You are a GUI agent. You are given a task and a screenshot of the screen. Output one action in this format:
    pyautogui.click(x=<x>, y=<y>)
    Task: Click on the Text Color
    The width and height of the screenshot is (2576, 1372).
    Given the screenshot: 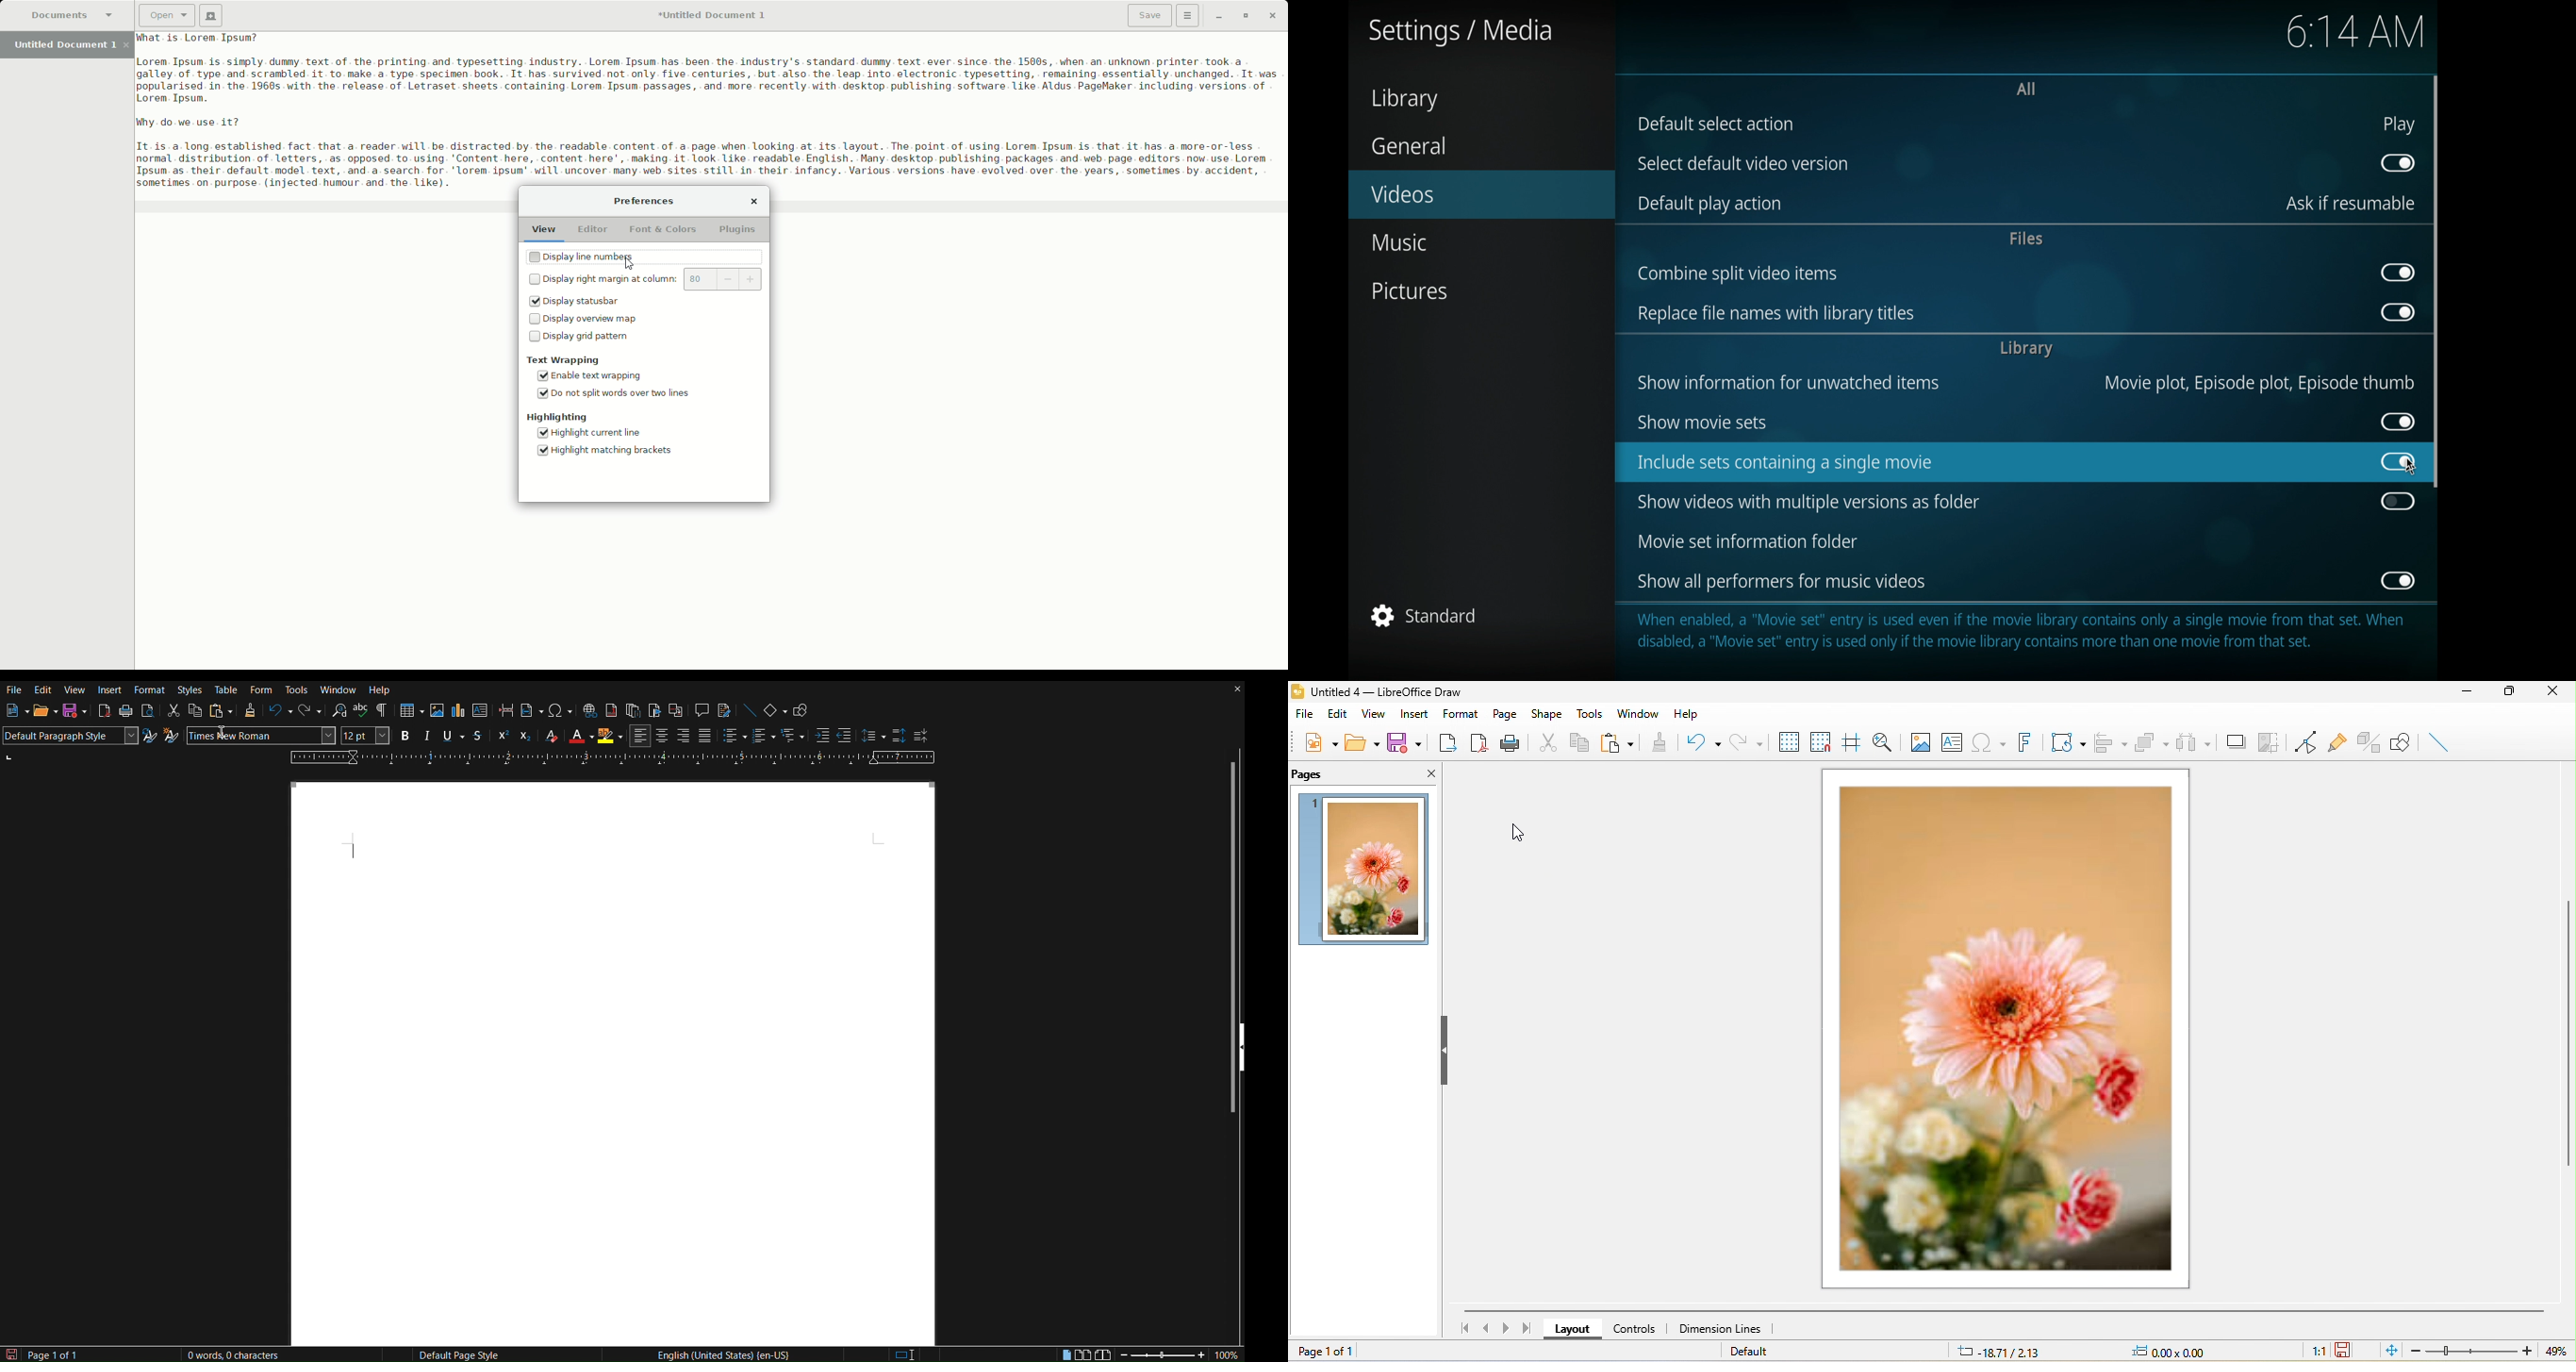 What is the action you would take?
    pyautogui.click(x=580, y=736)
    